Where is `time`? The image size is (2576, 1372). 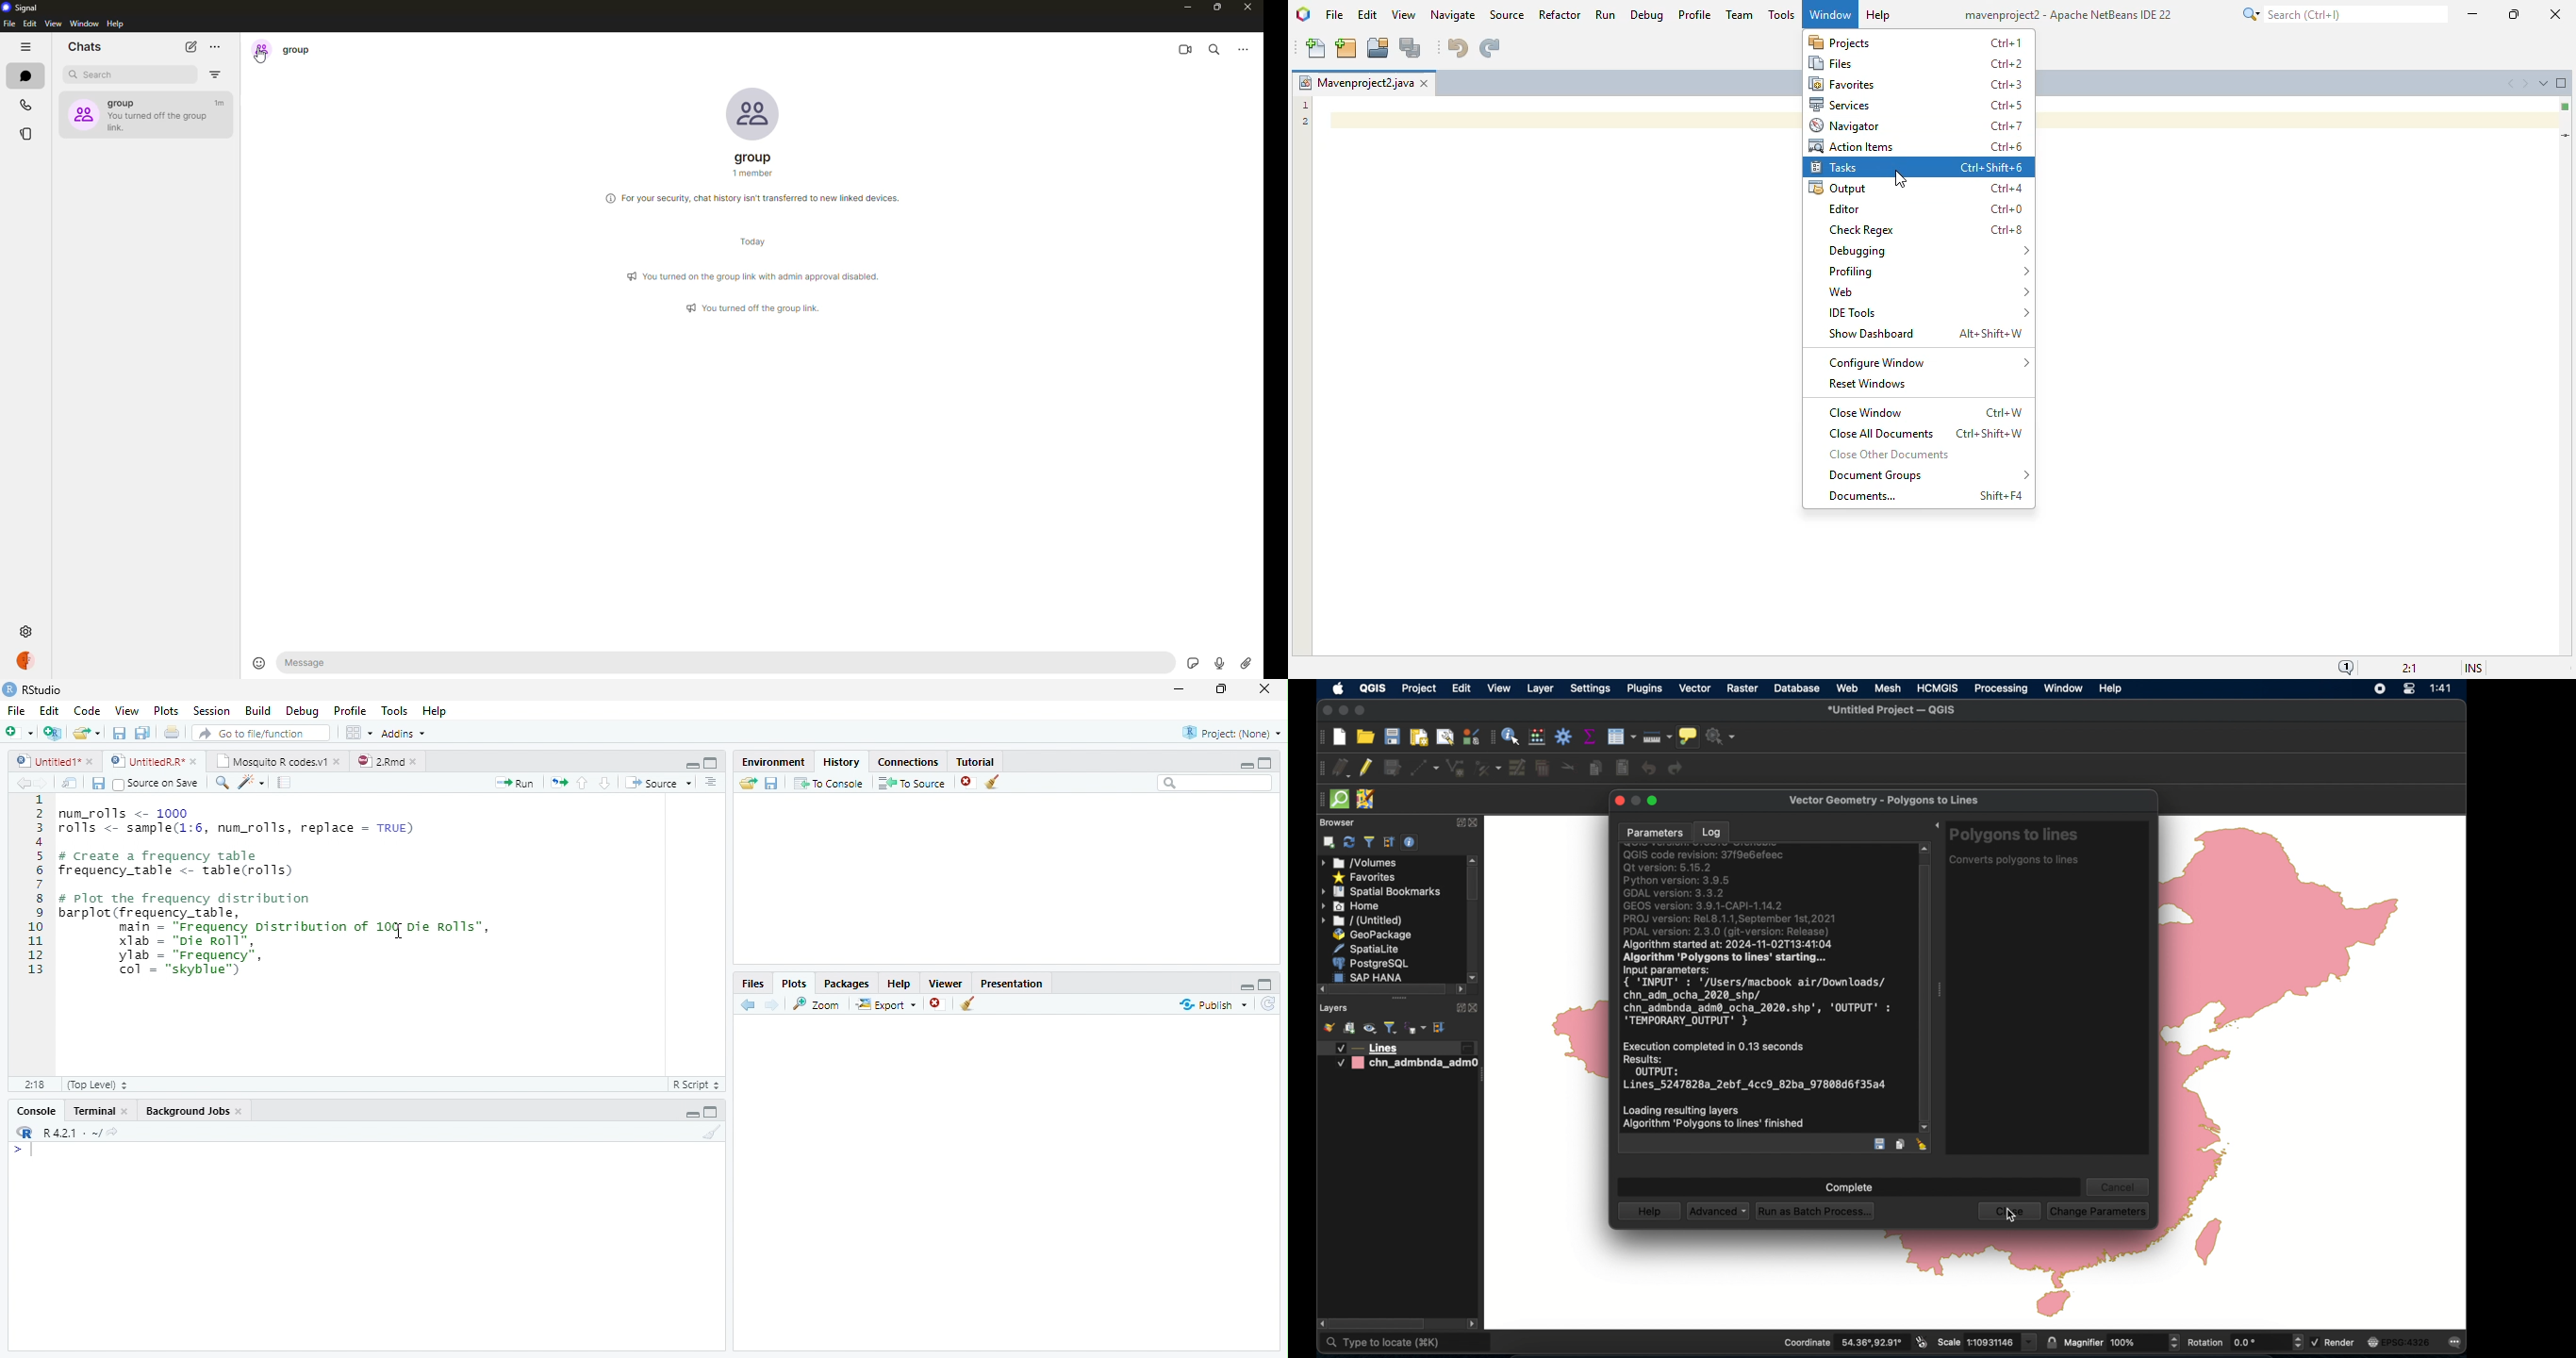
time is located at coordinates (2443, 688).